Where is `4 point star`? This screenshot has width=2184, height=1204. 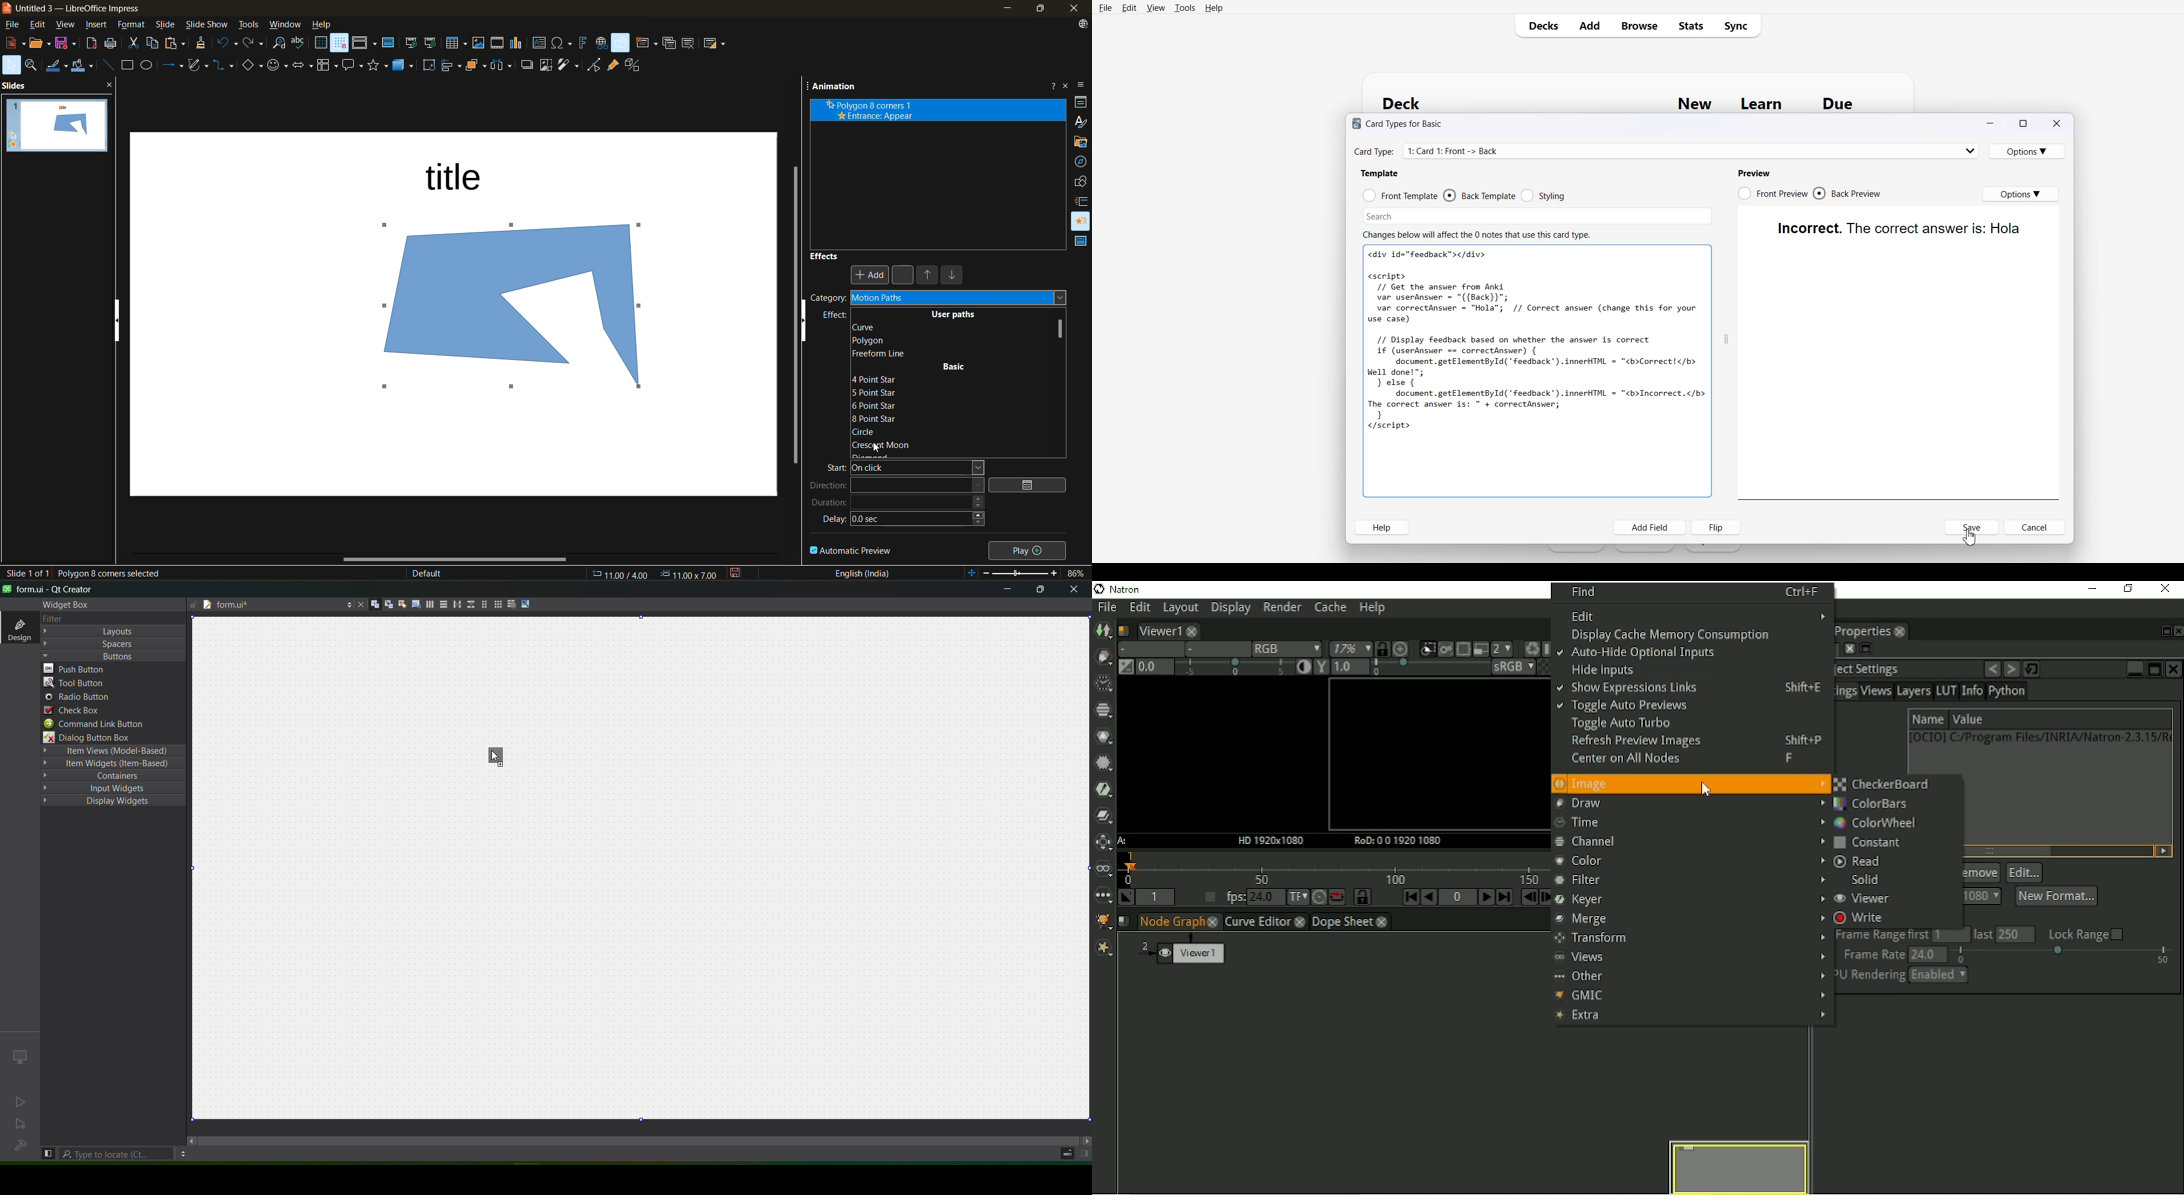 4 point star is located at coordinates (884, 380).